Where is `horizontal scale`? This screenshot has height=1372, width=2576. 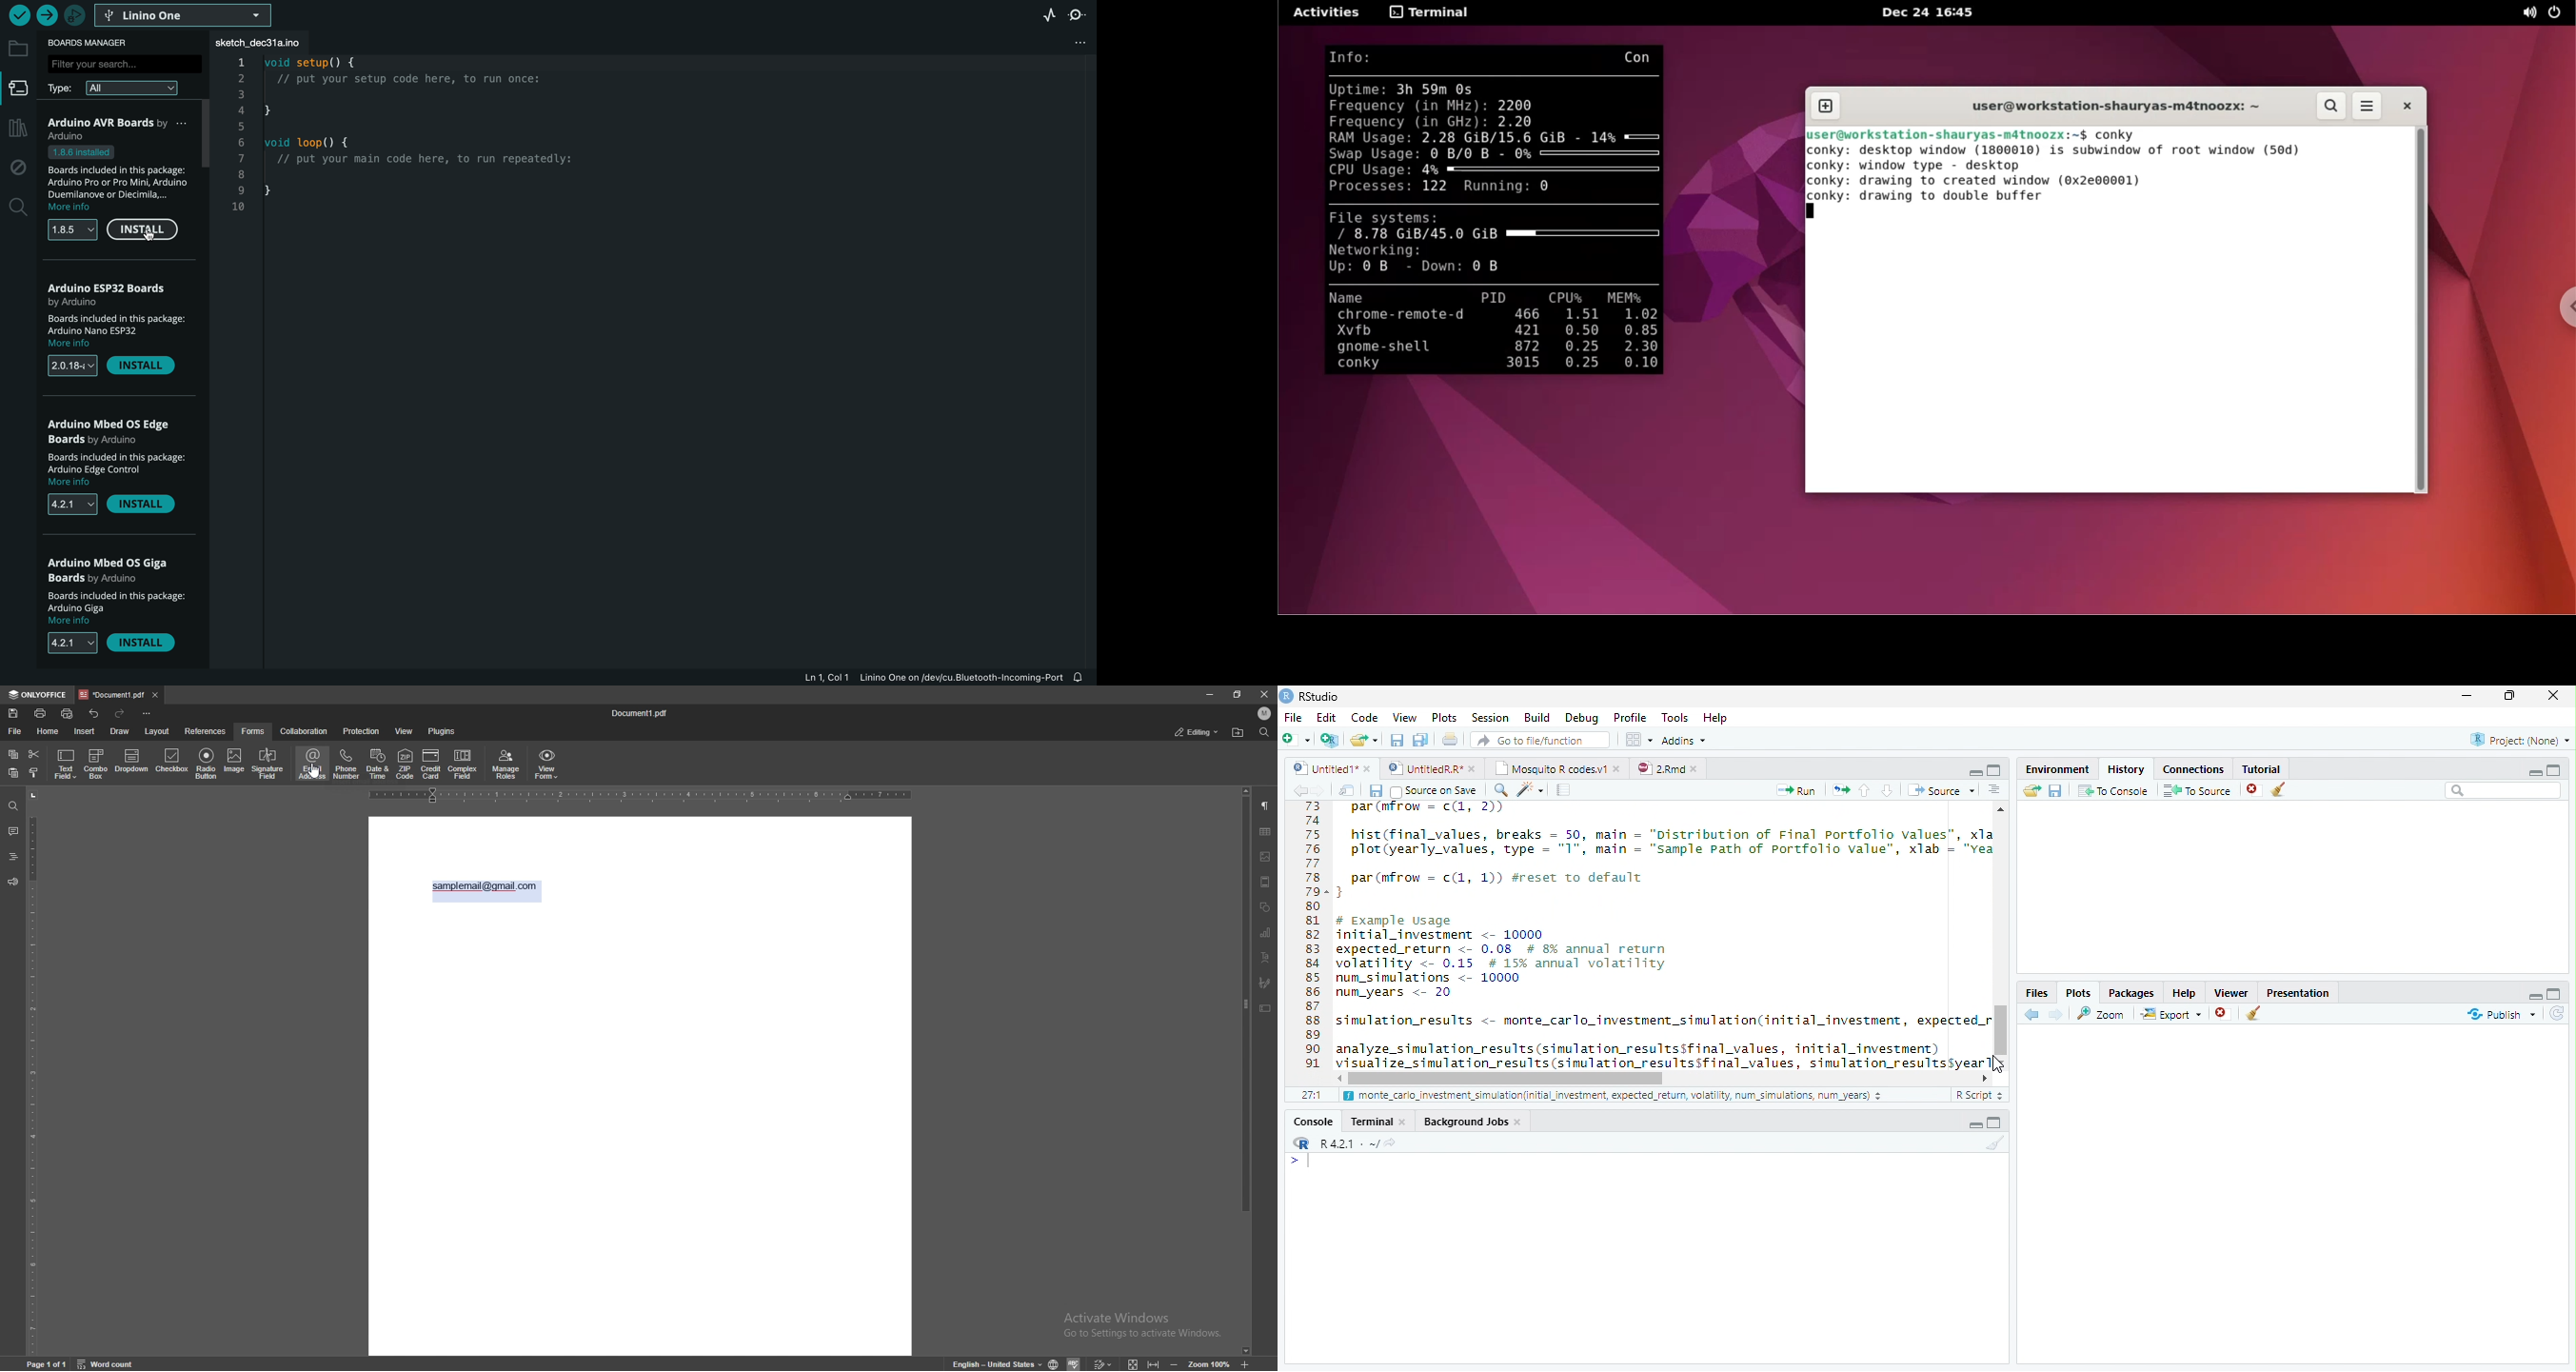 horizontal scale is located at coordinates (641, 796).